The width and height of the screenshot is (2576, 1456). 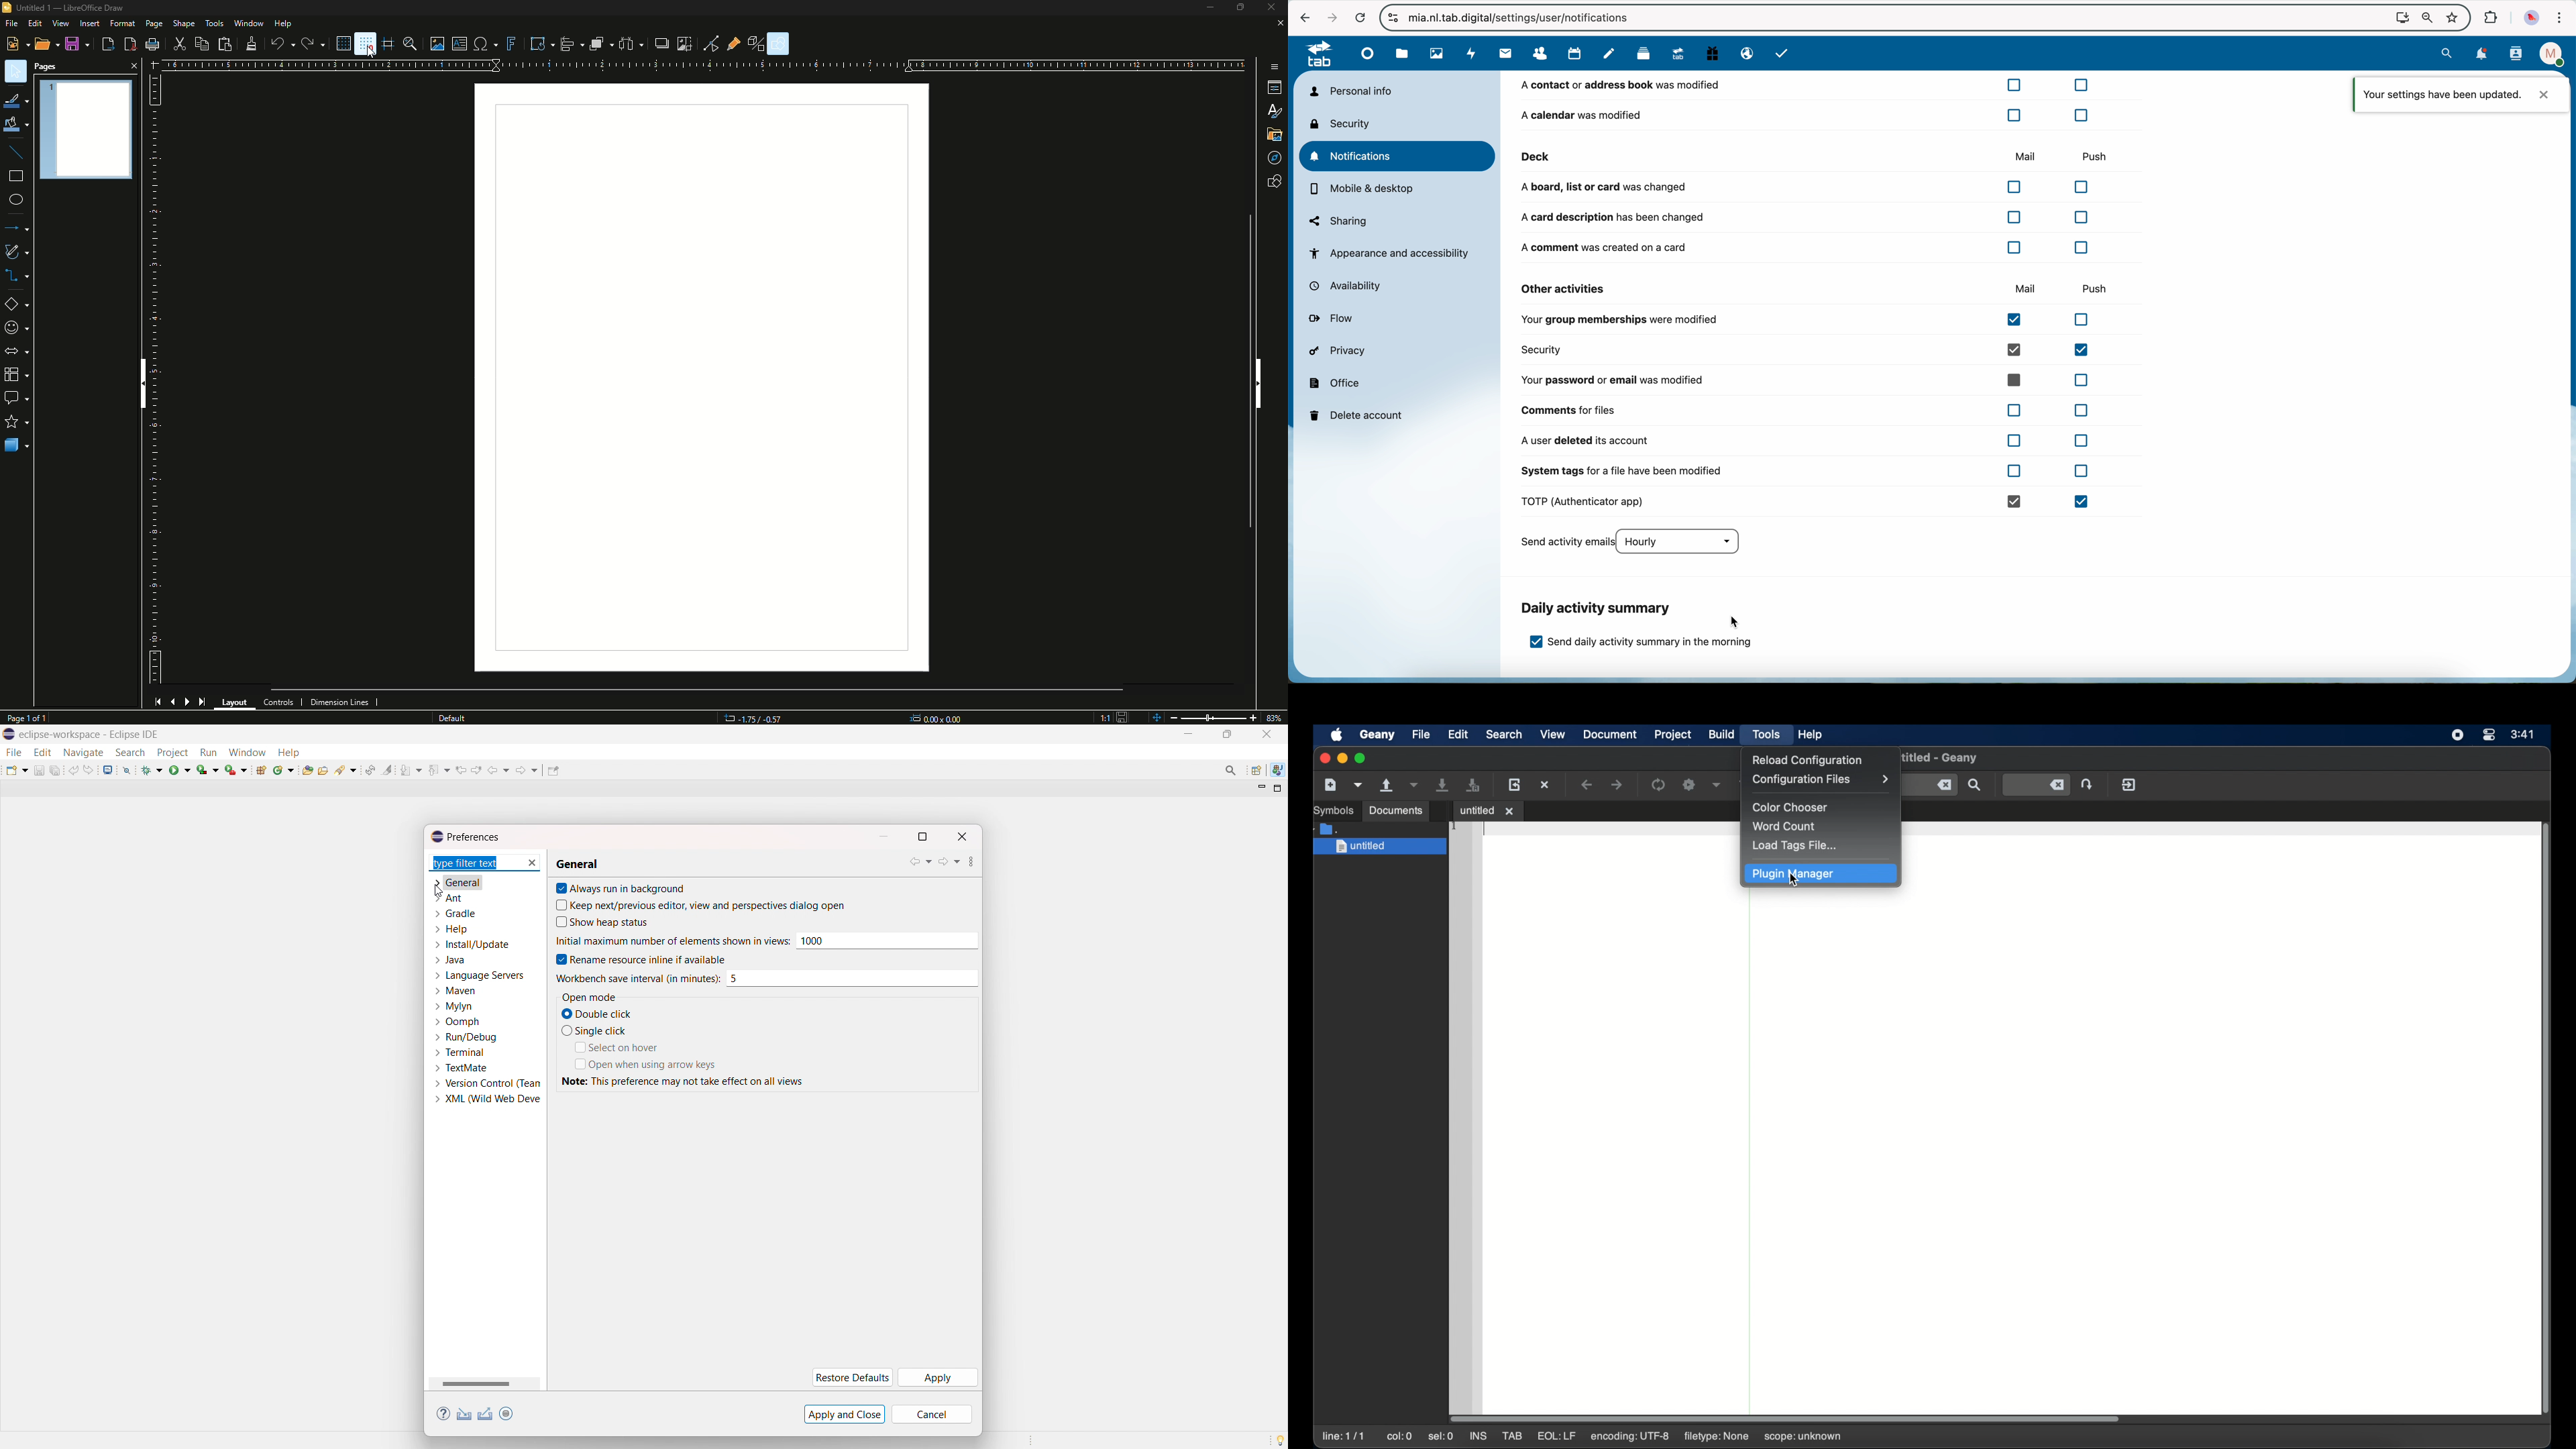 I want to click on Print, so click(x=152, y=44).